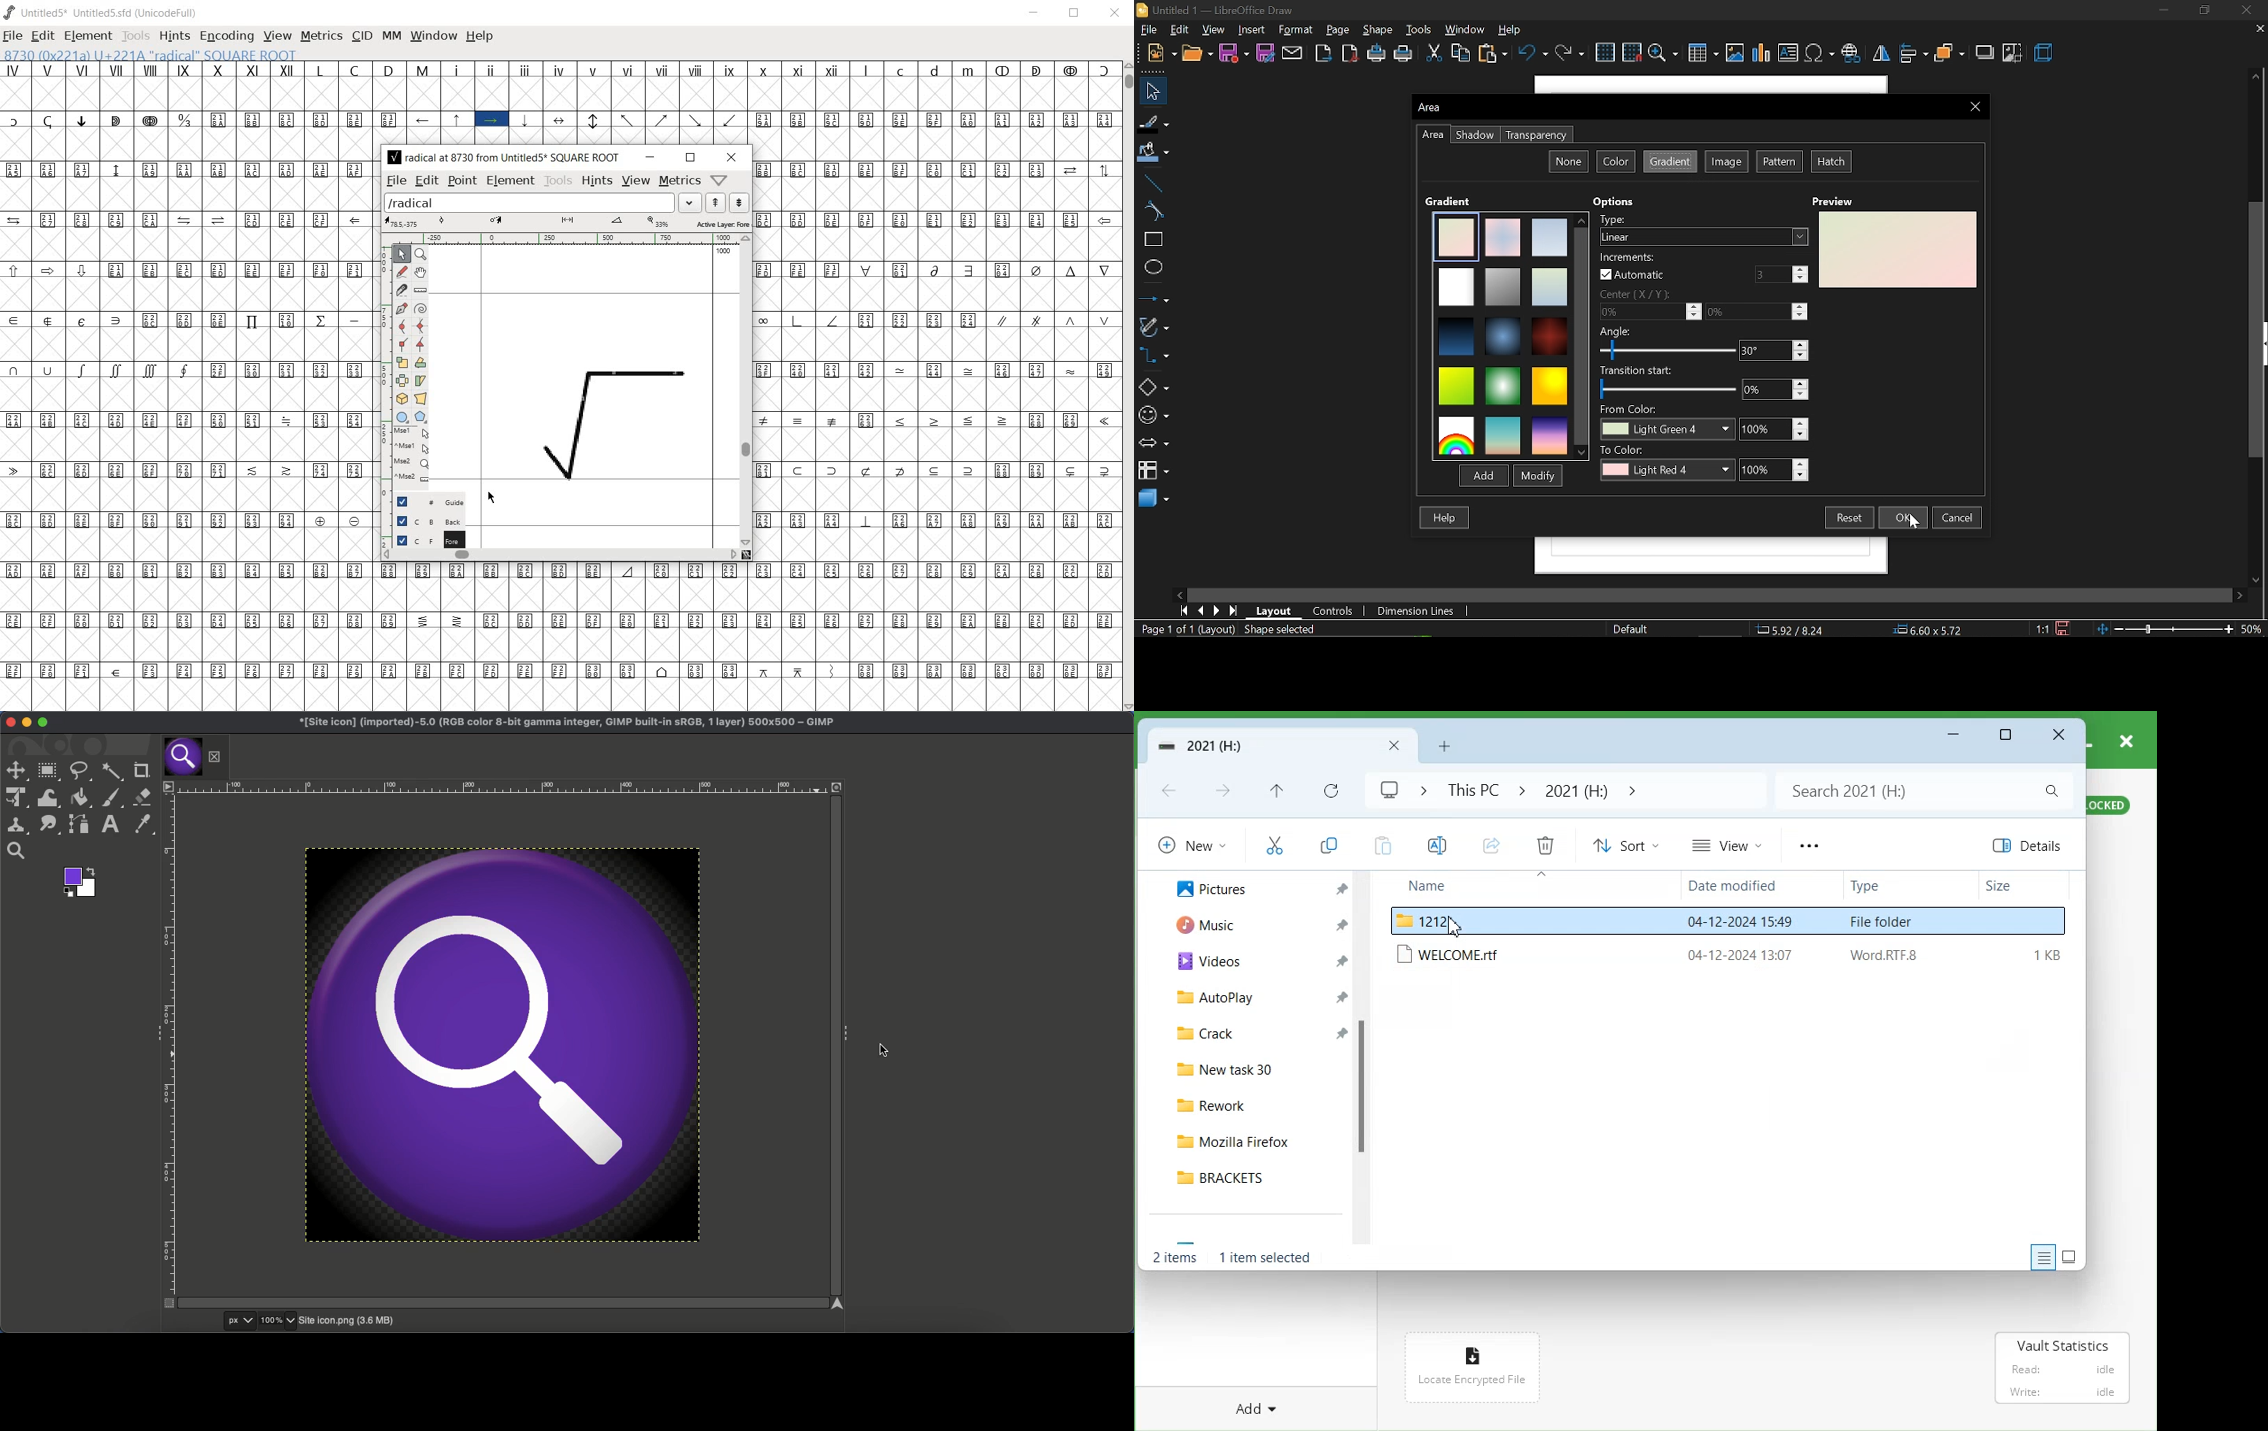 This screenshot has width=2268, height=1456. I want to click on cursor, so click(882, 1050).